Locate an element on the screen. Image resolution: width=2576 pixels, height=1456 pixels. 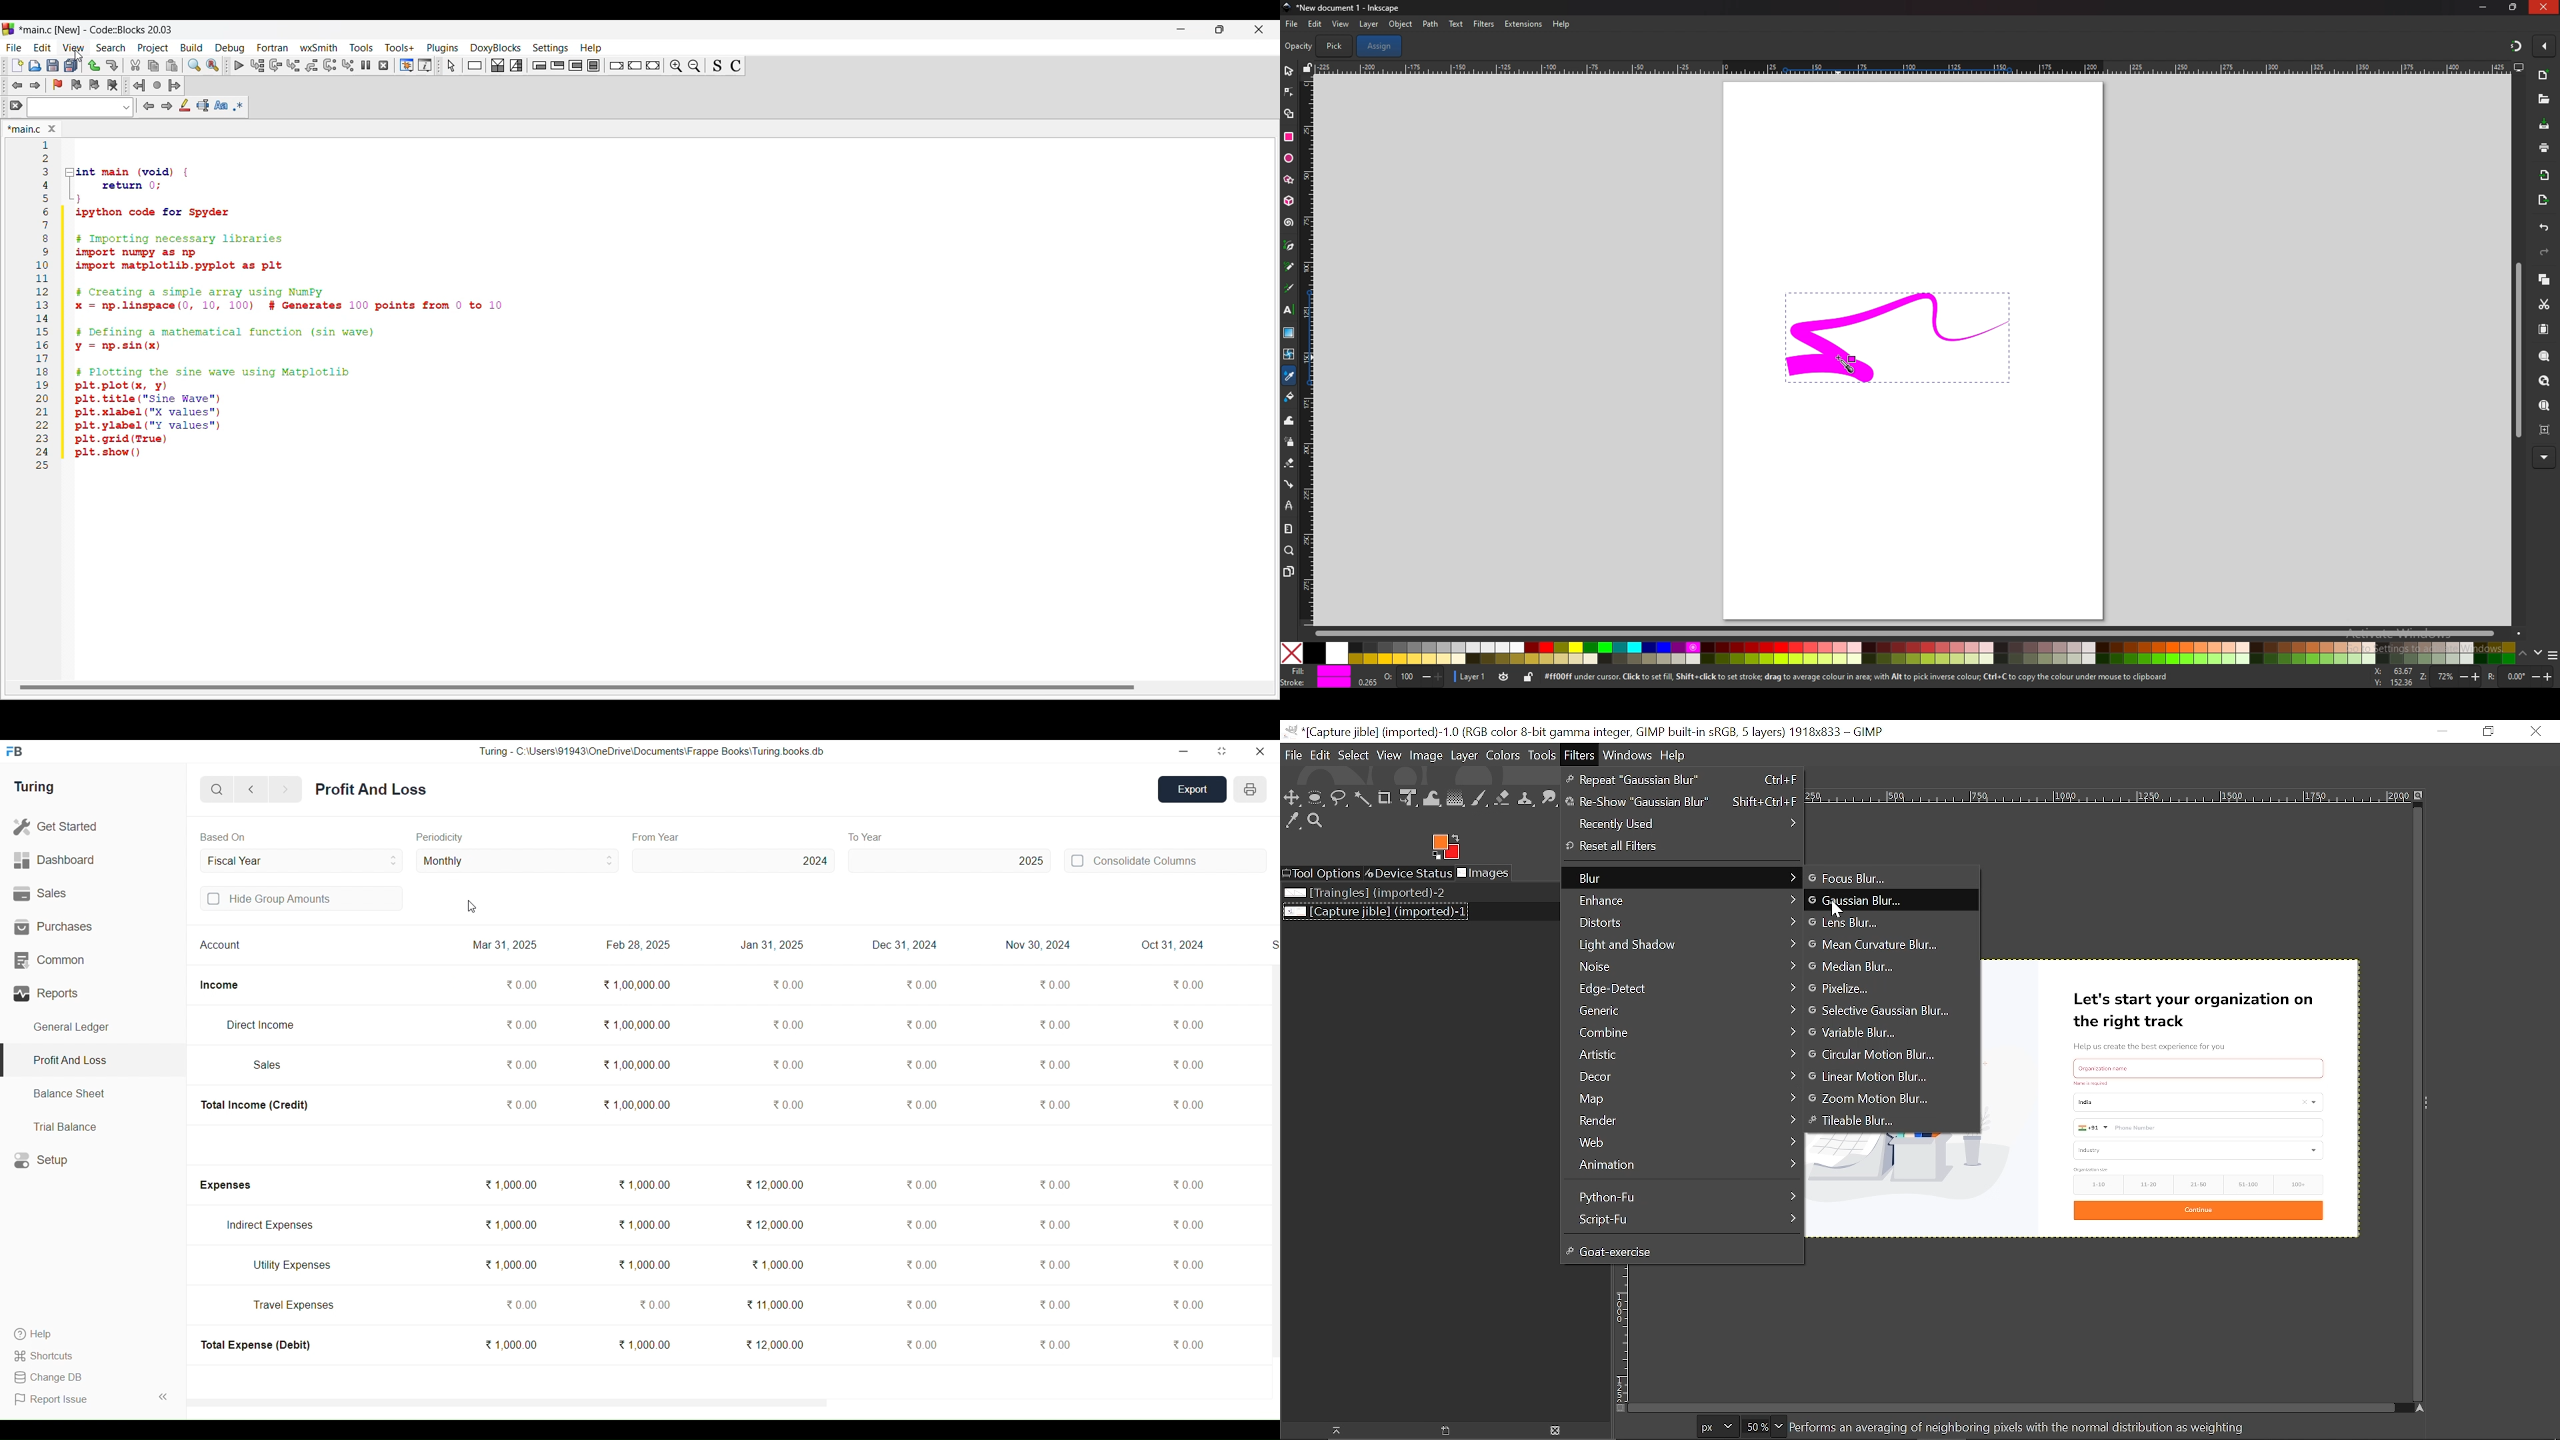
Gradient tool is located at coordinates (1456, 798).